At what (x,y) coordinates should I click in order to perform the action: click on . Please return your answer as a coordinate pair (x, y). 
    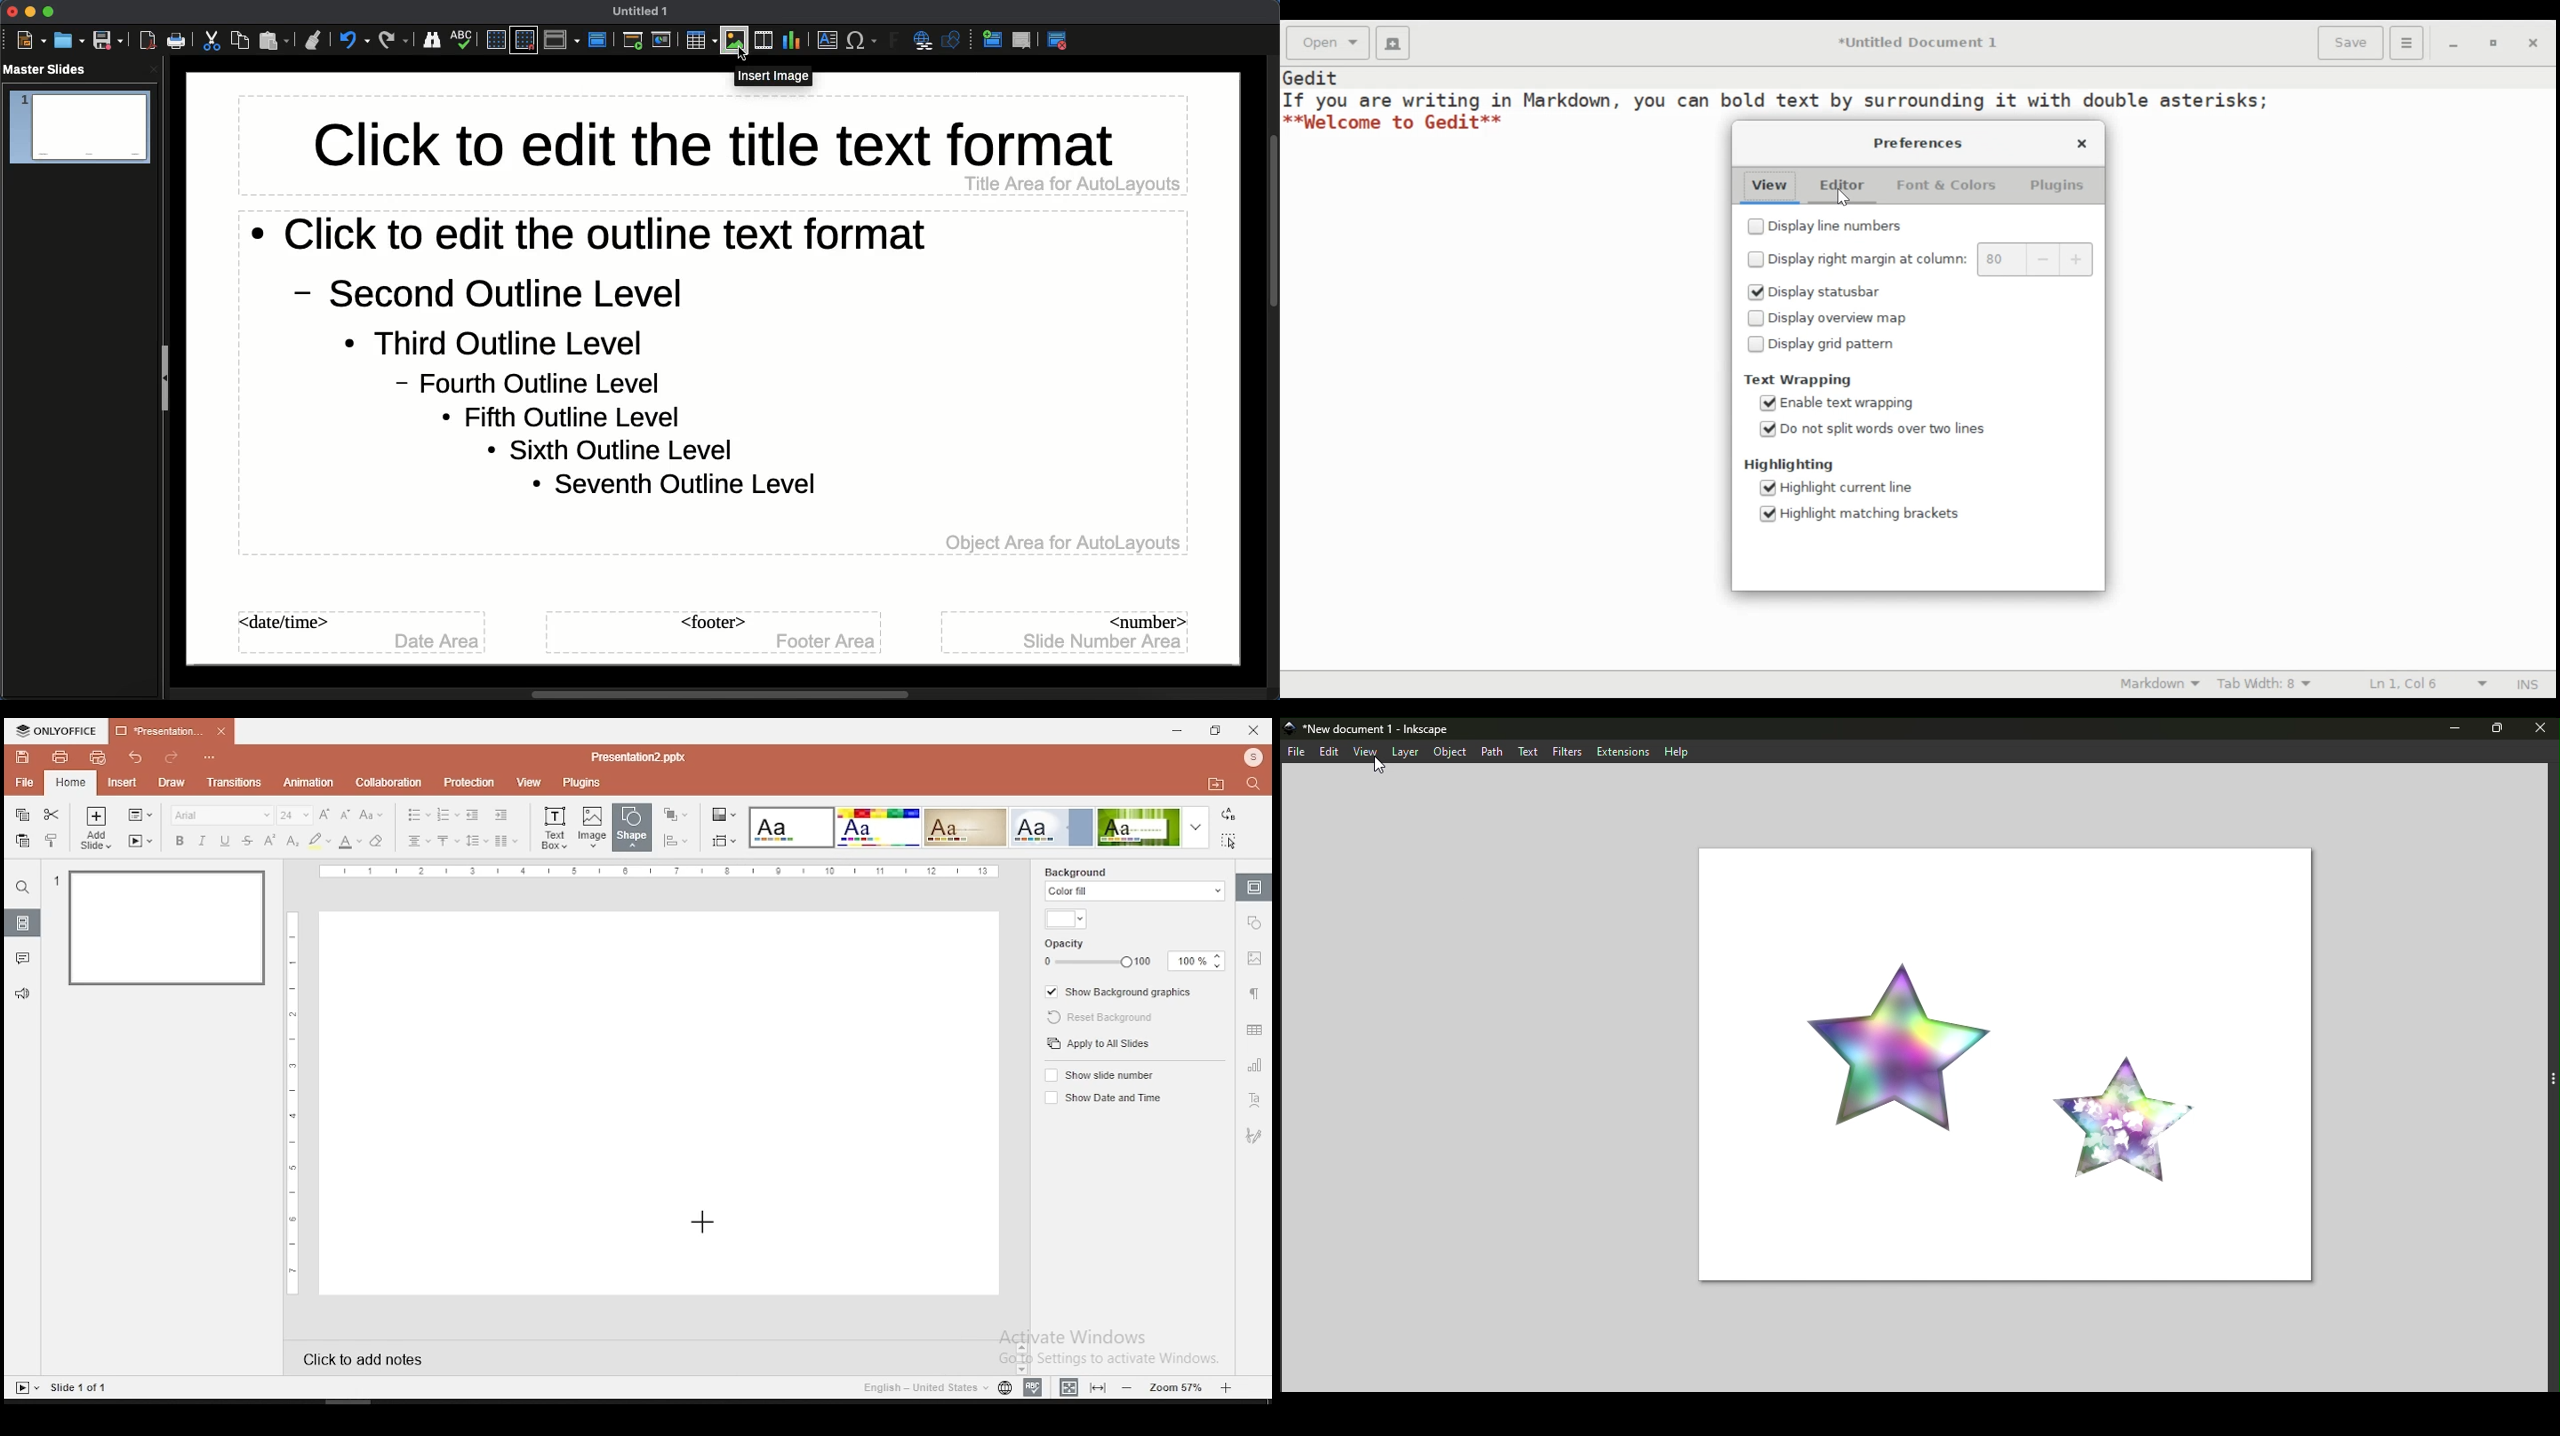
    Looking at the image, I should click on (878, 828).